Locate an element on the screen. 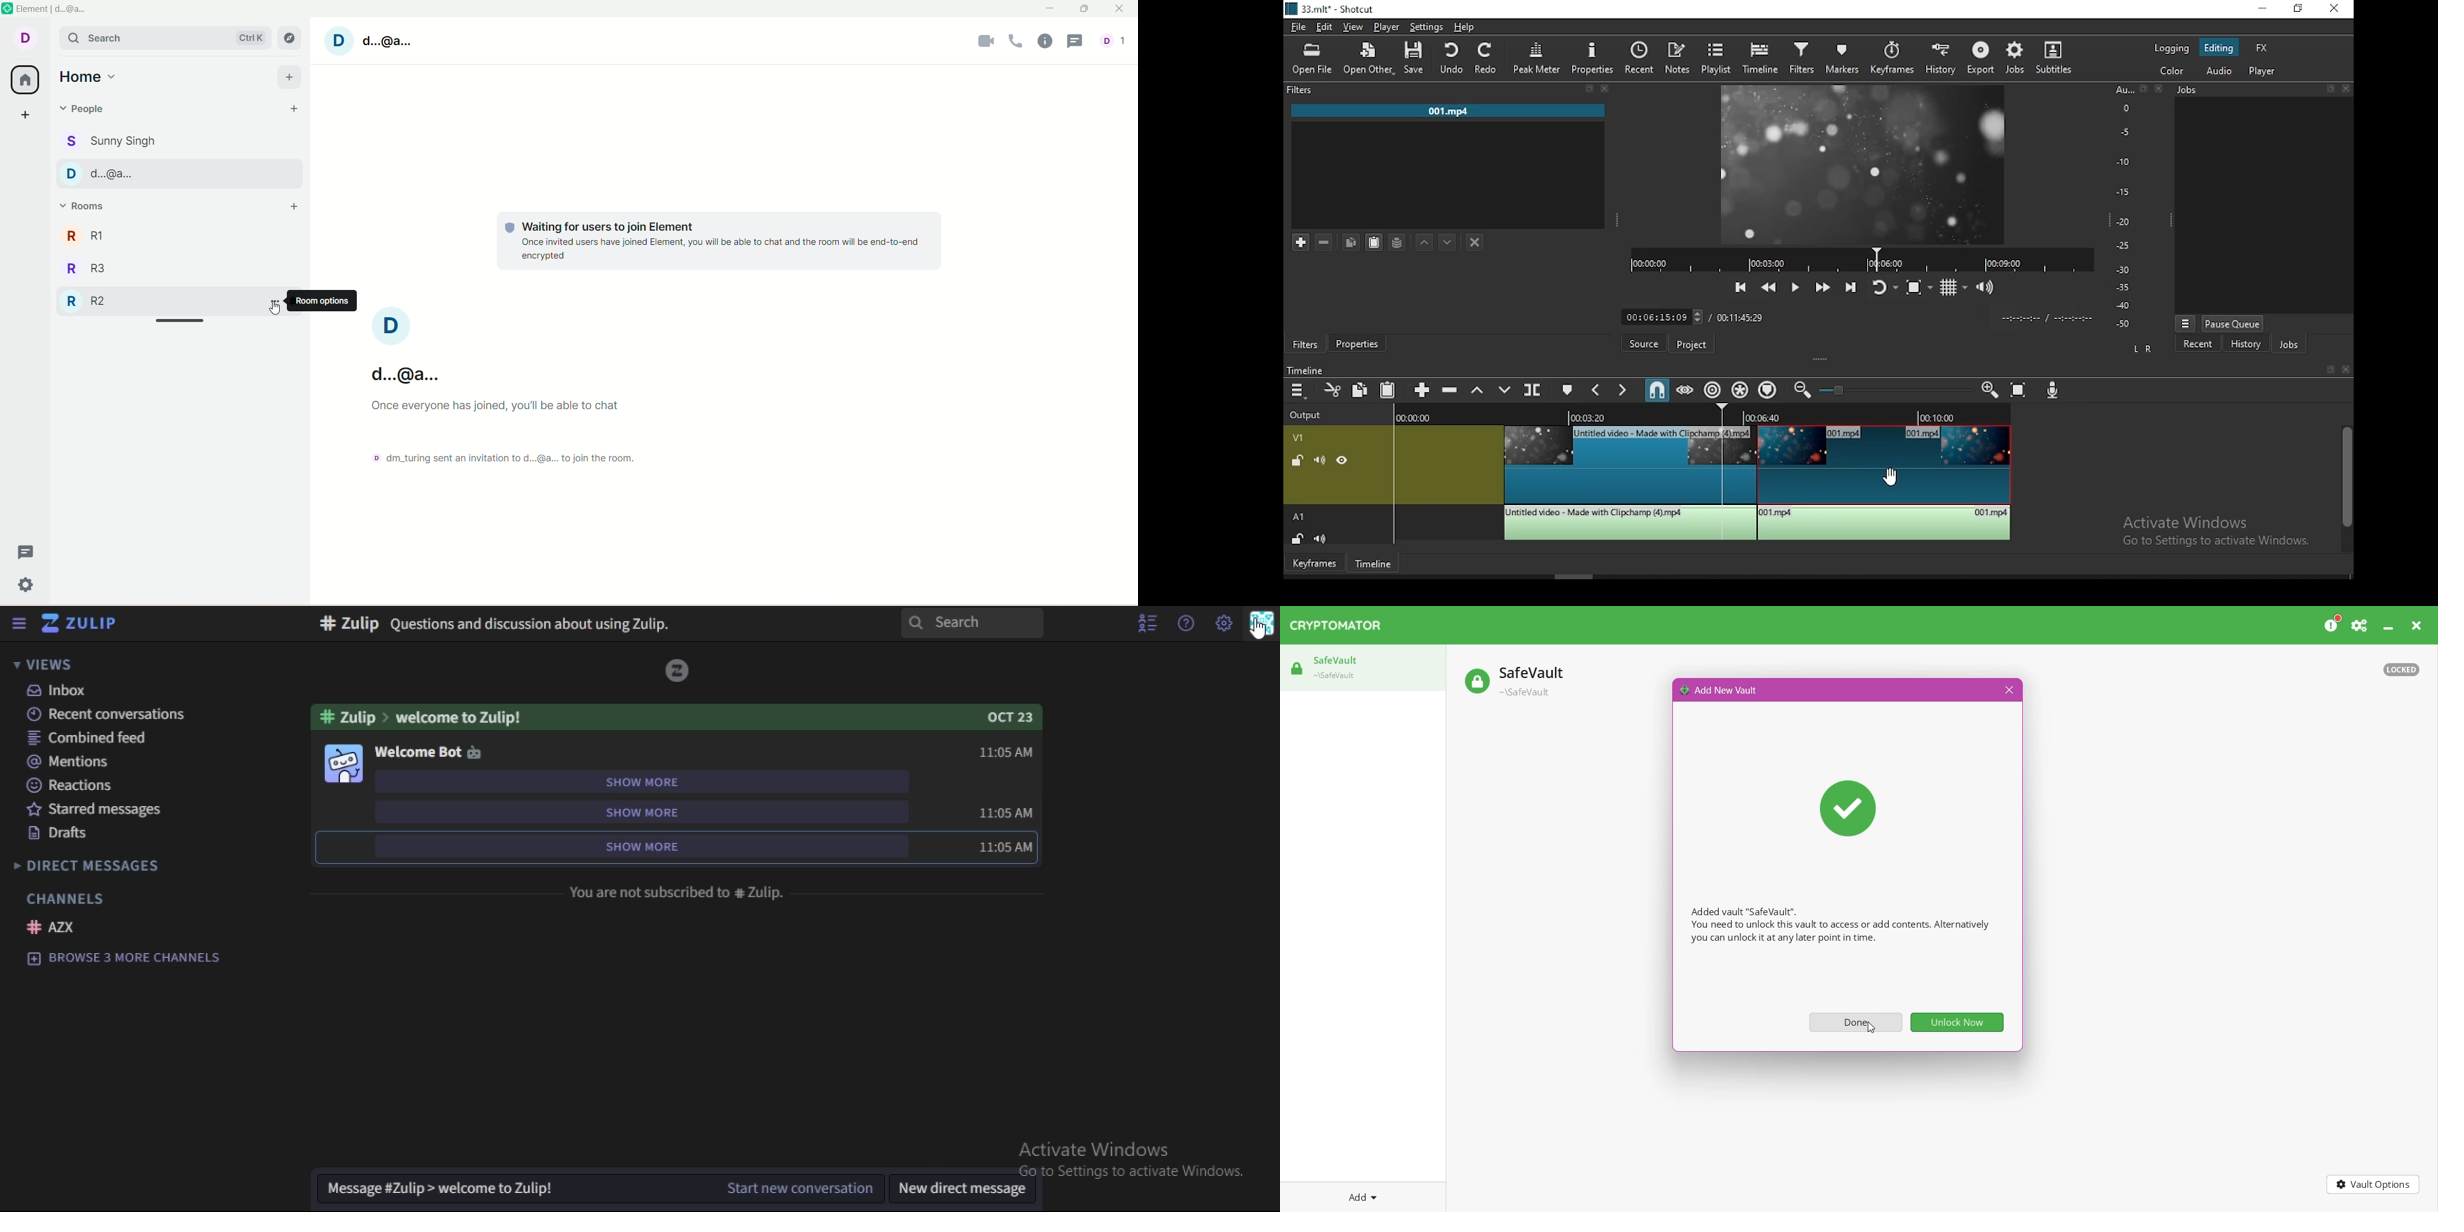  text is located at coordinates (725, 241).